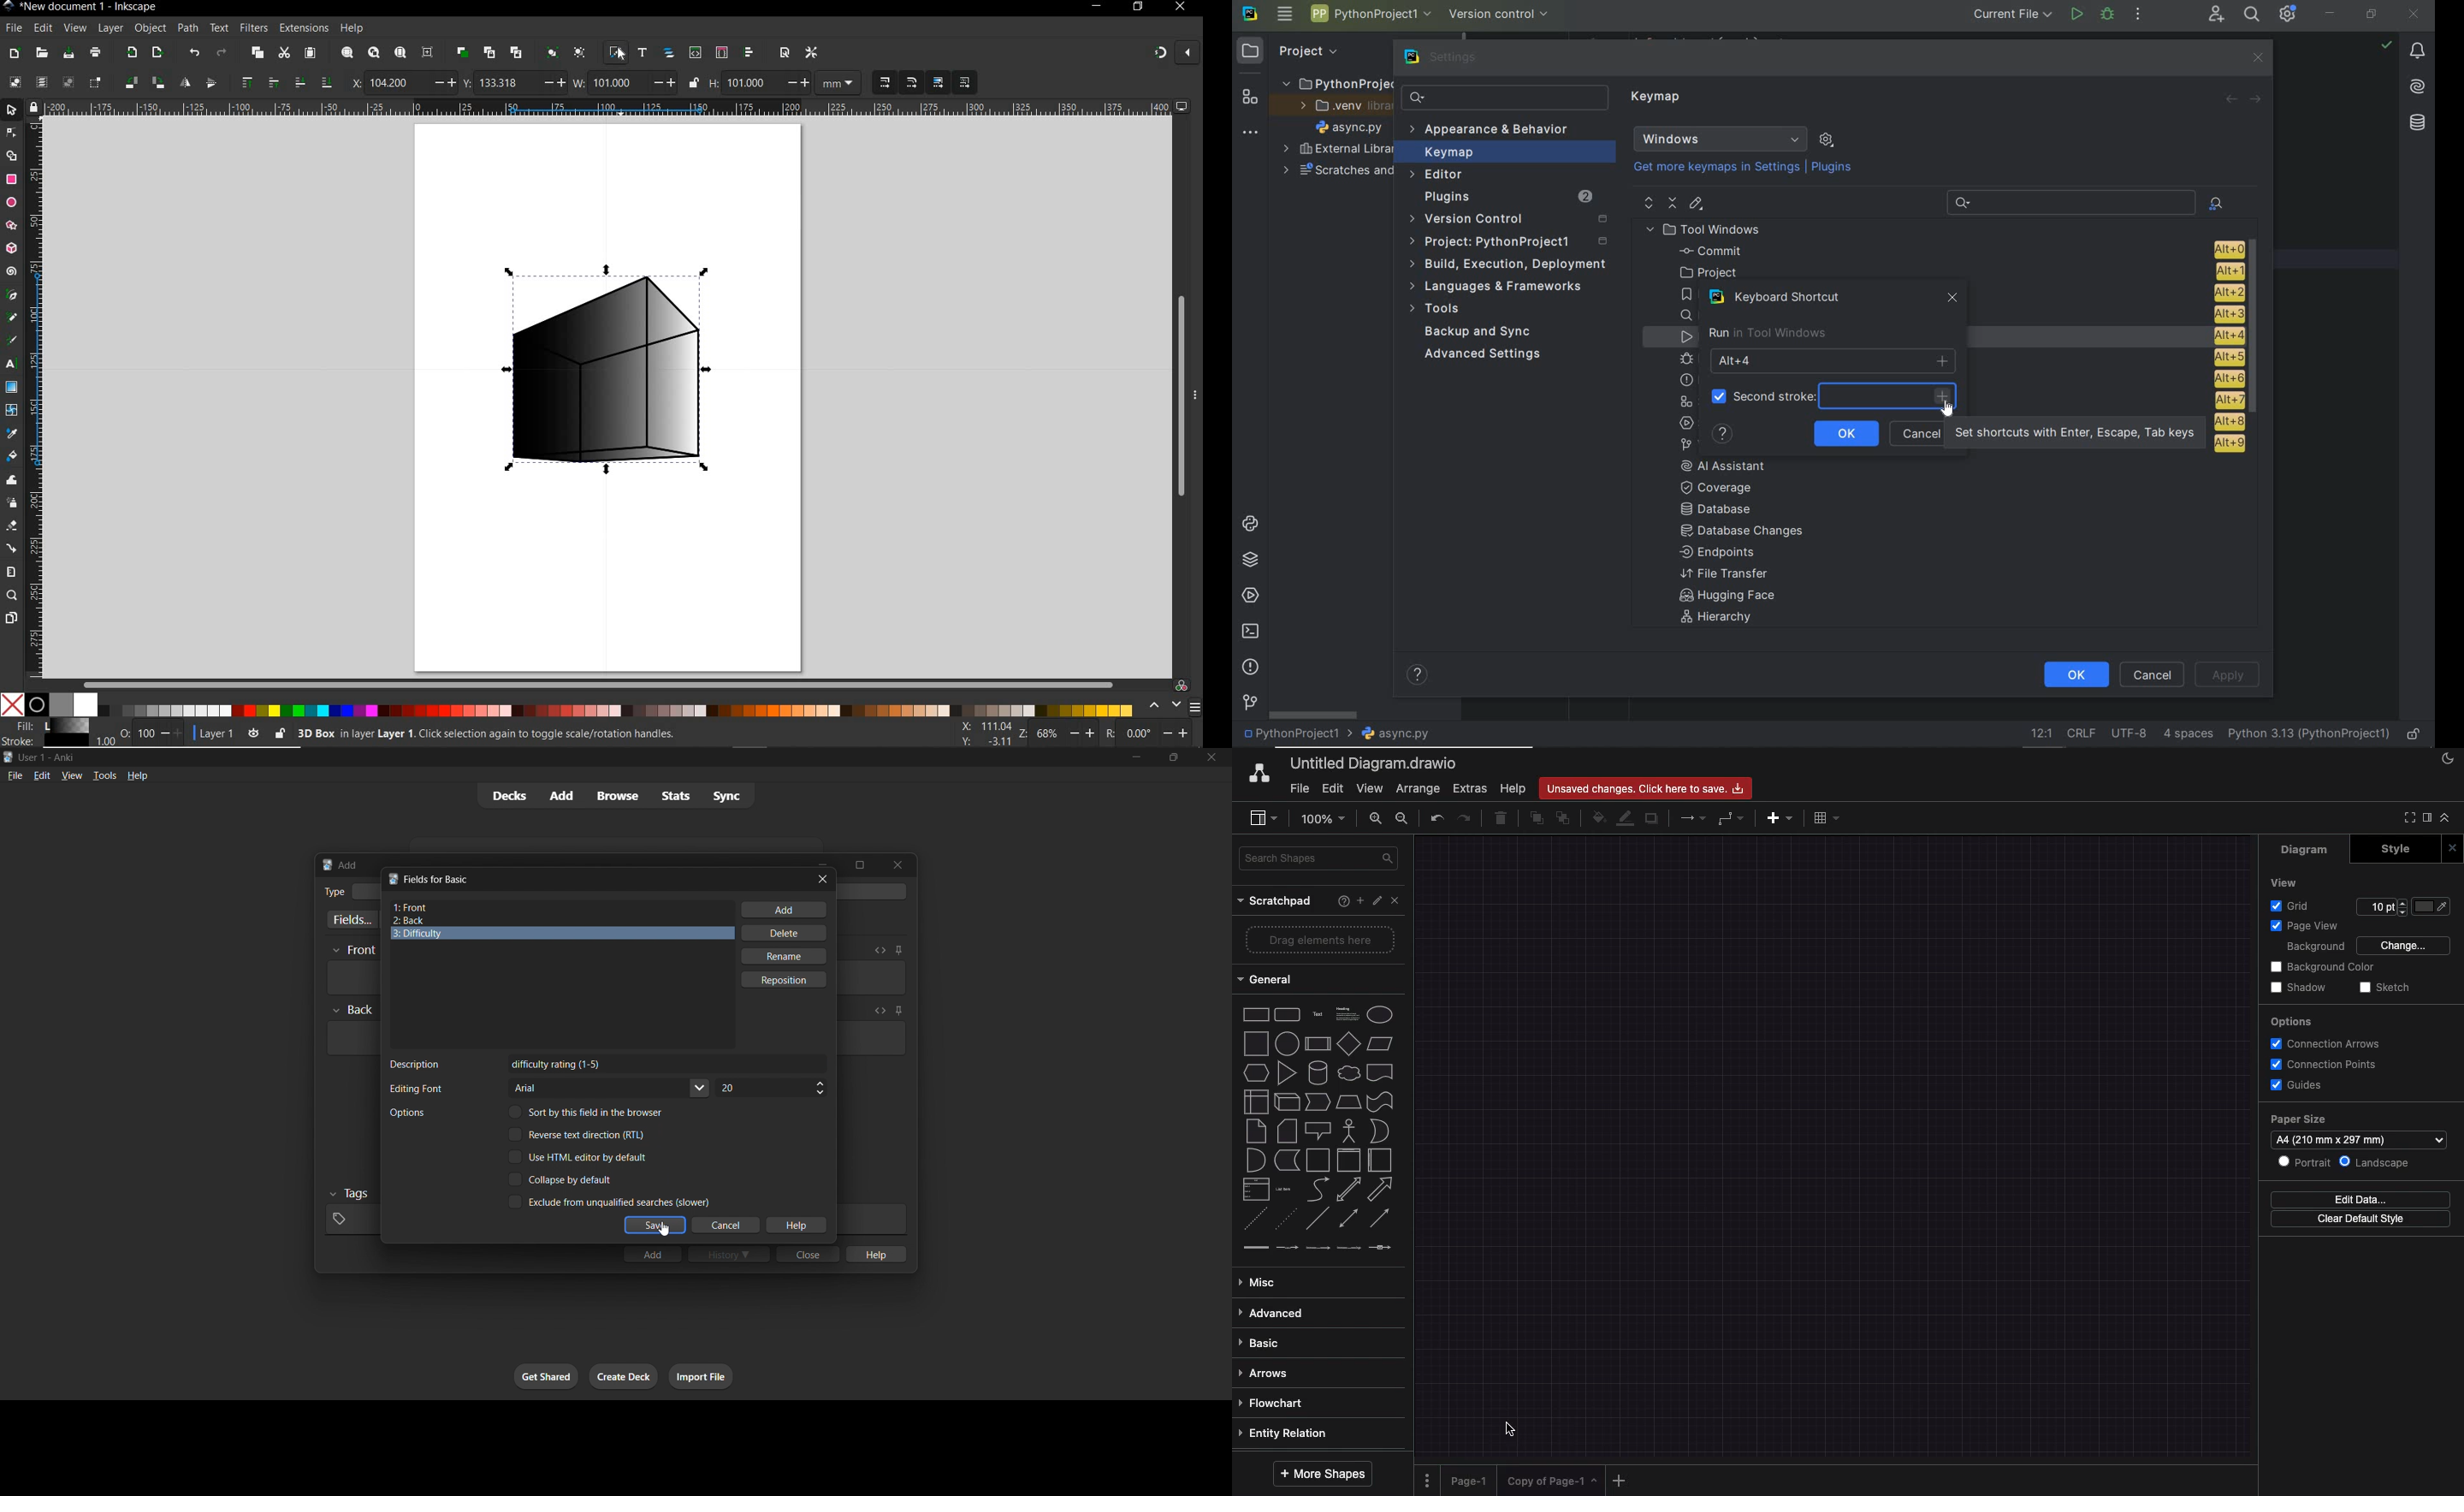 This screenshot has height=1512, width=2464. I want to click on canvas, so click(1836, 1147).